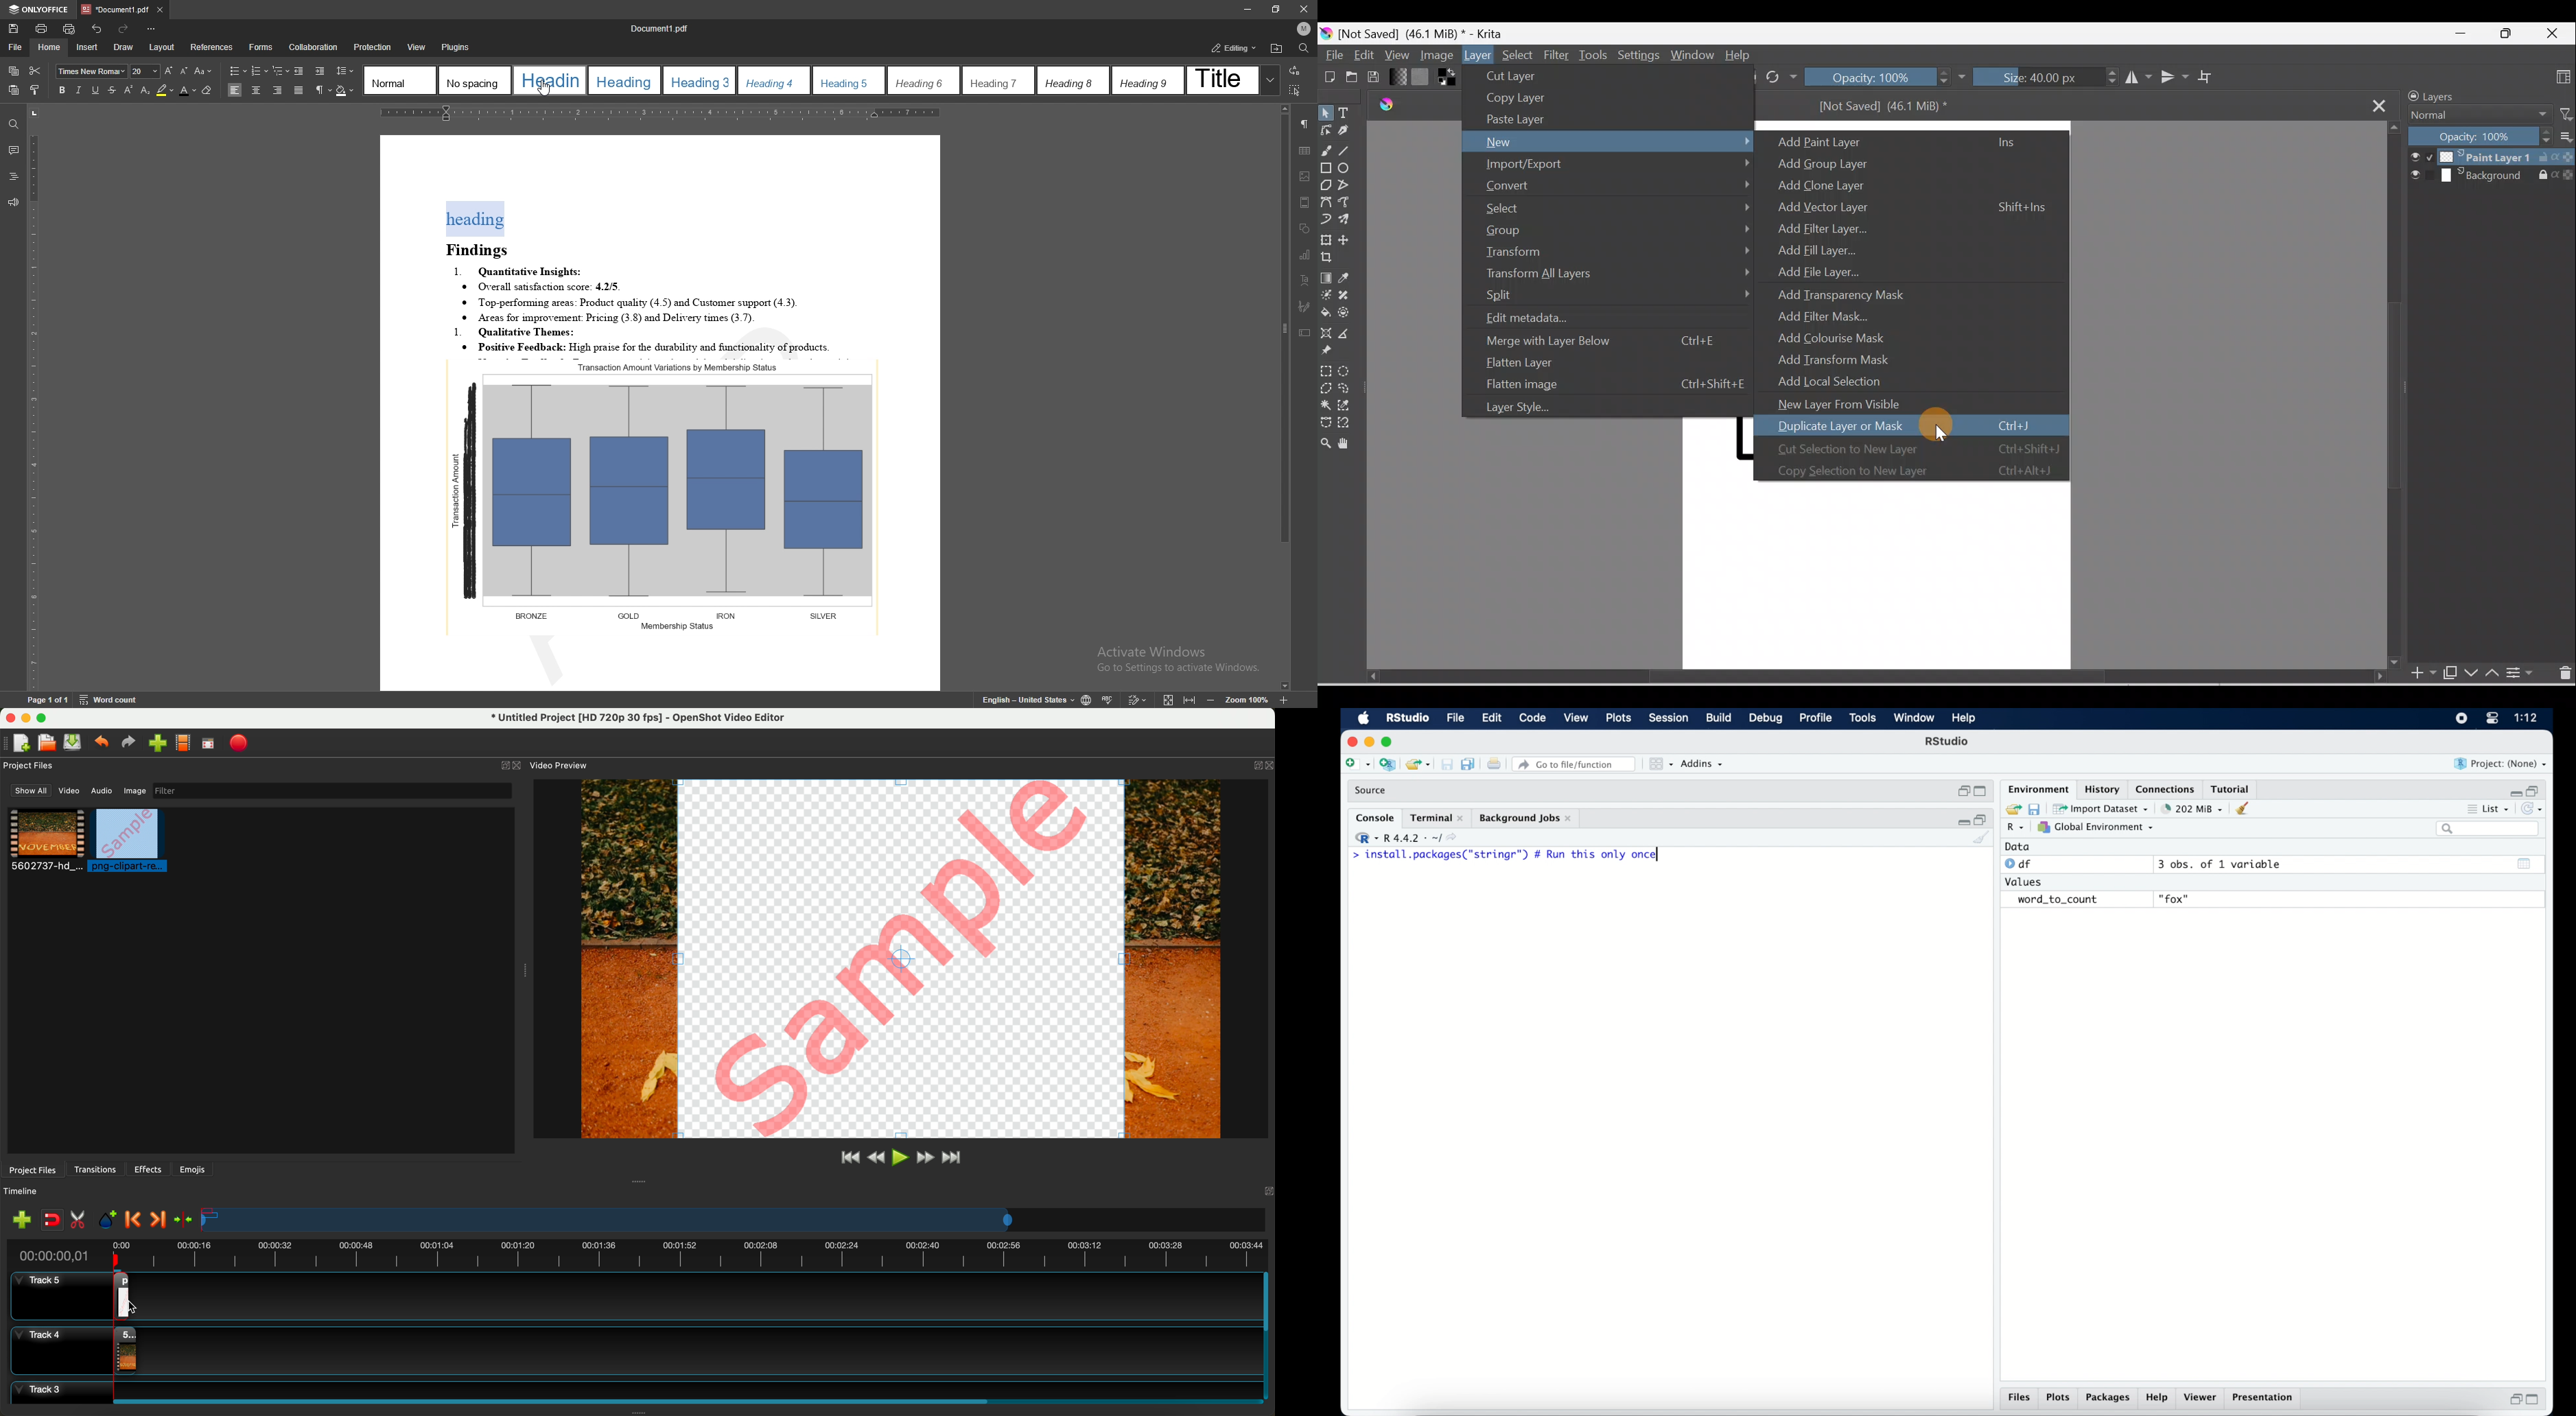  What do you see at coordinates (1137, 699) in the screenshot?
I see `track change` at bounding box center [1137, 699].